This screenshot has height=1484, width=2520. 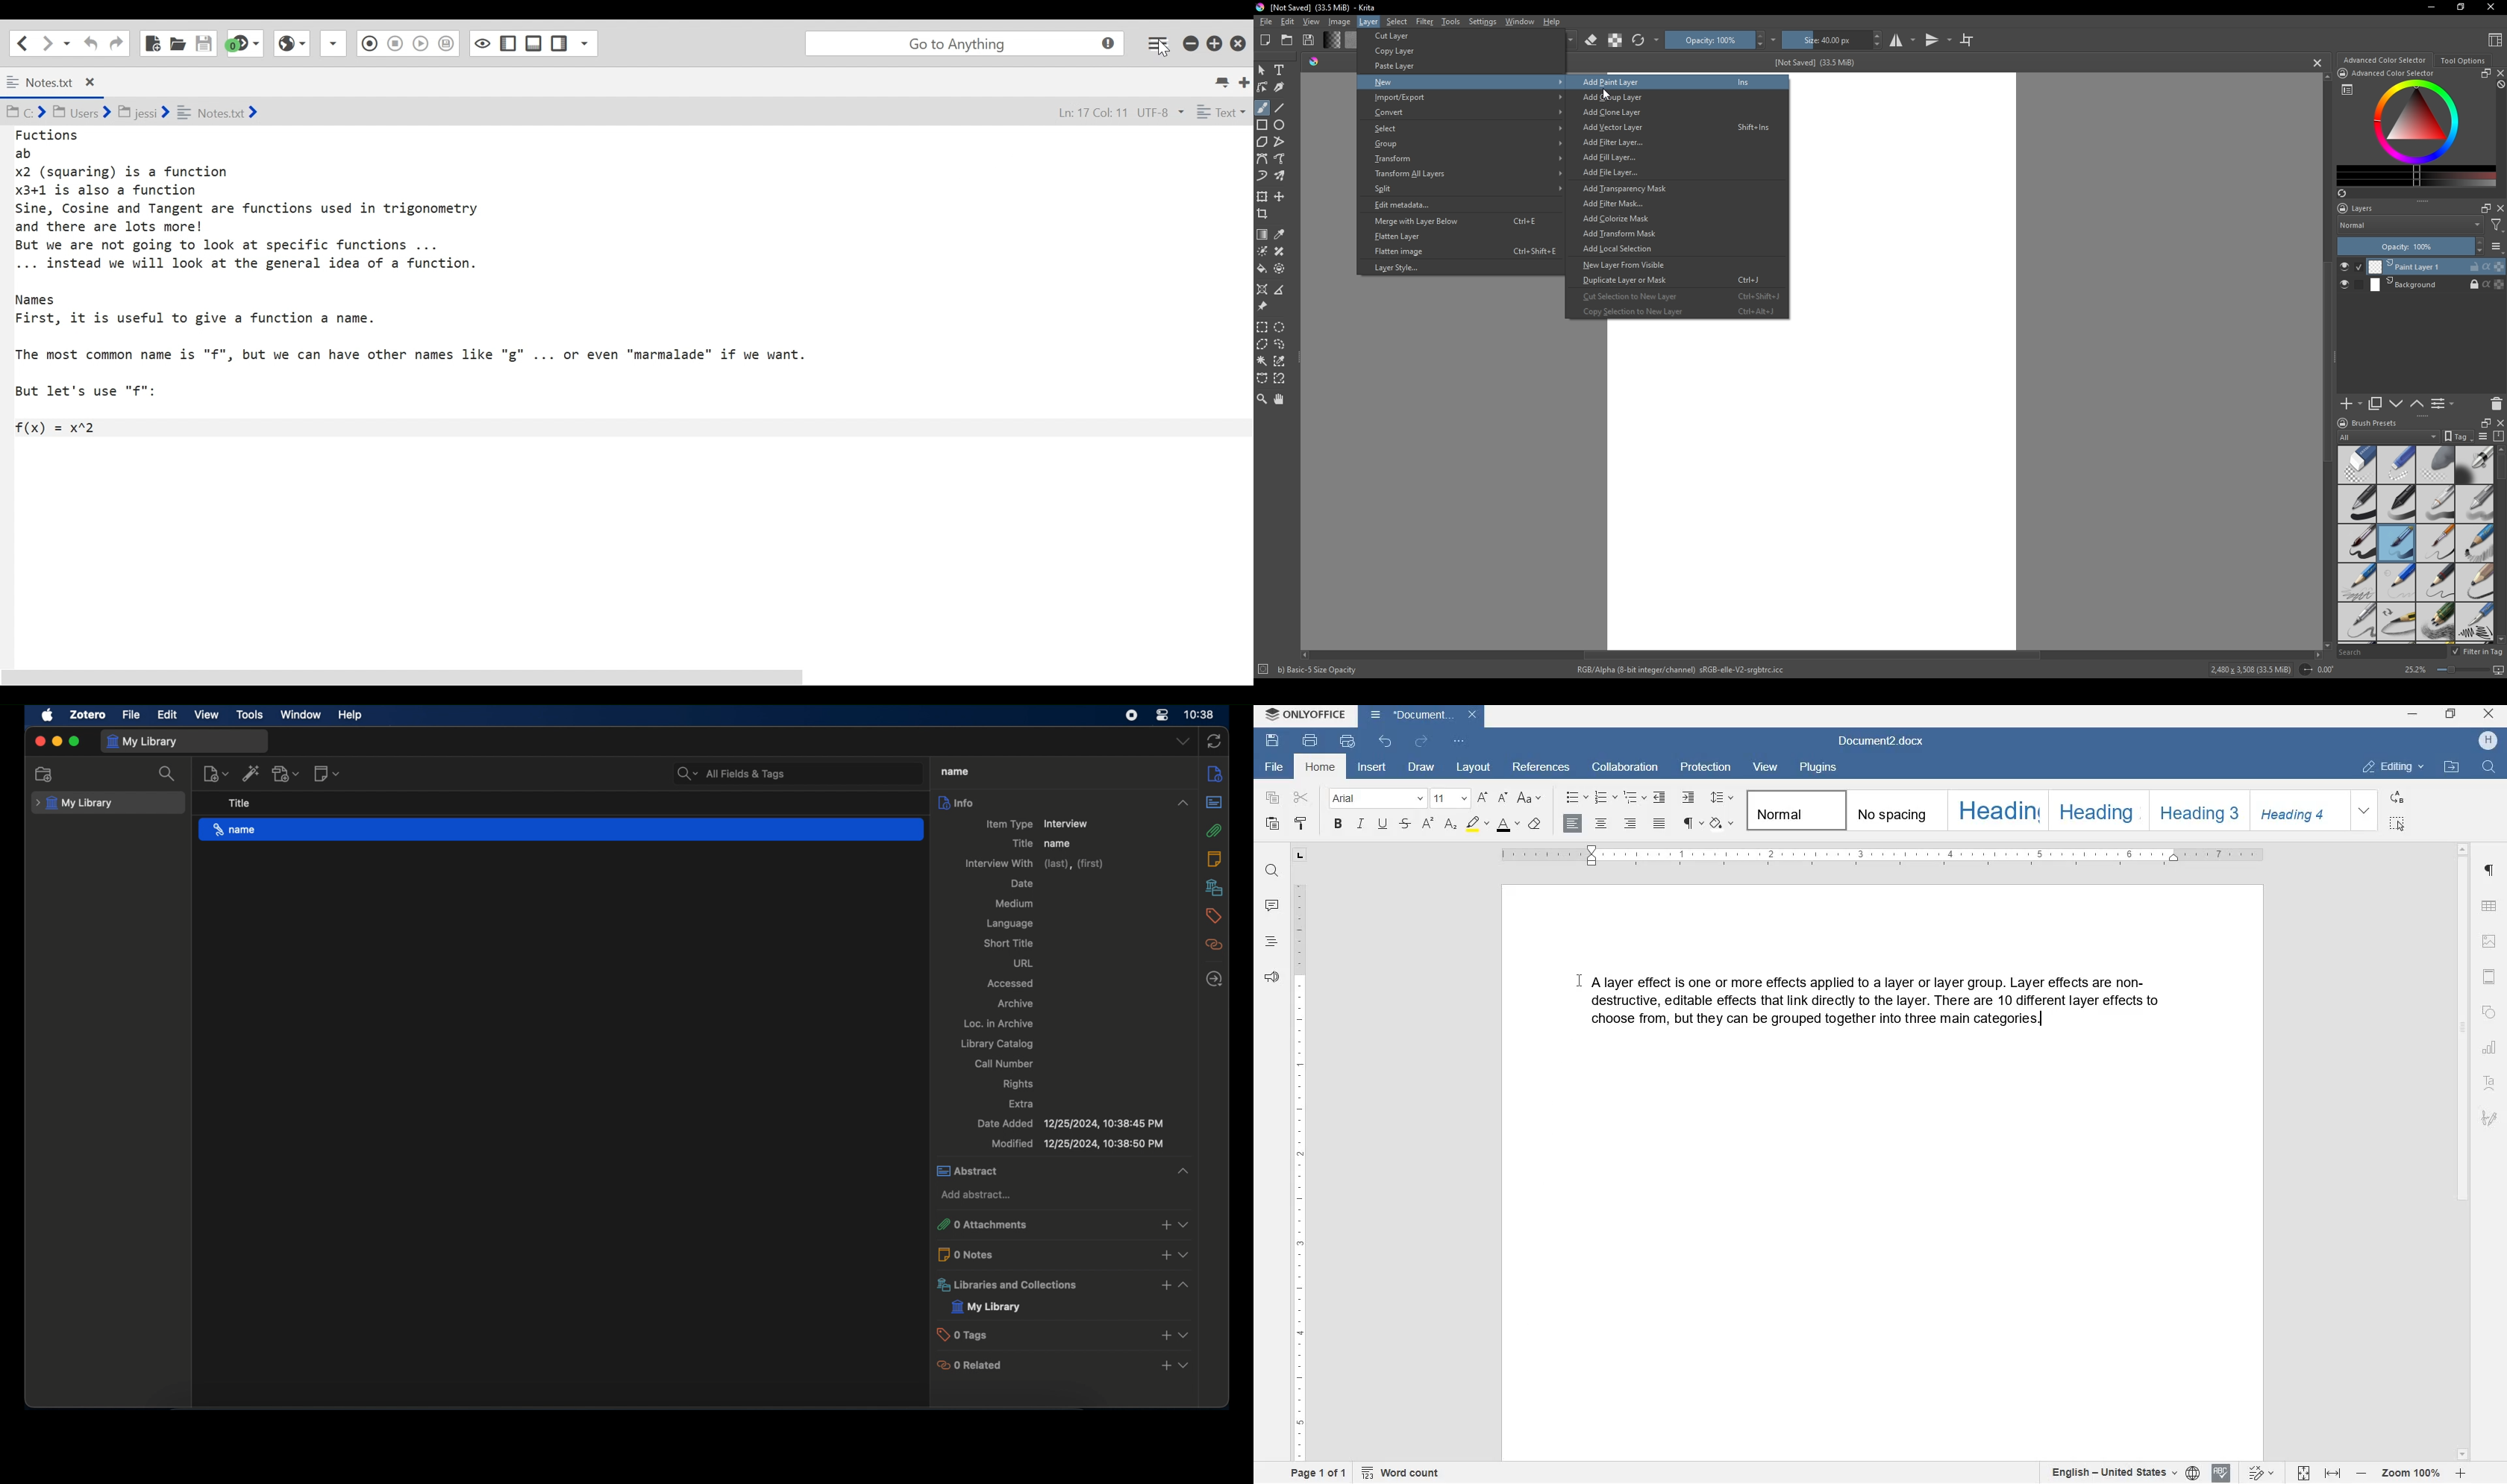 What do you see at coordinates (1885, 856) in the screenshot?
I see `ruler` at bounding box center [1885, 856].